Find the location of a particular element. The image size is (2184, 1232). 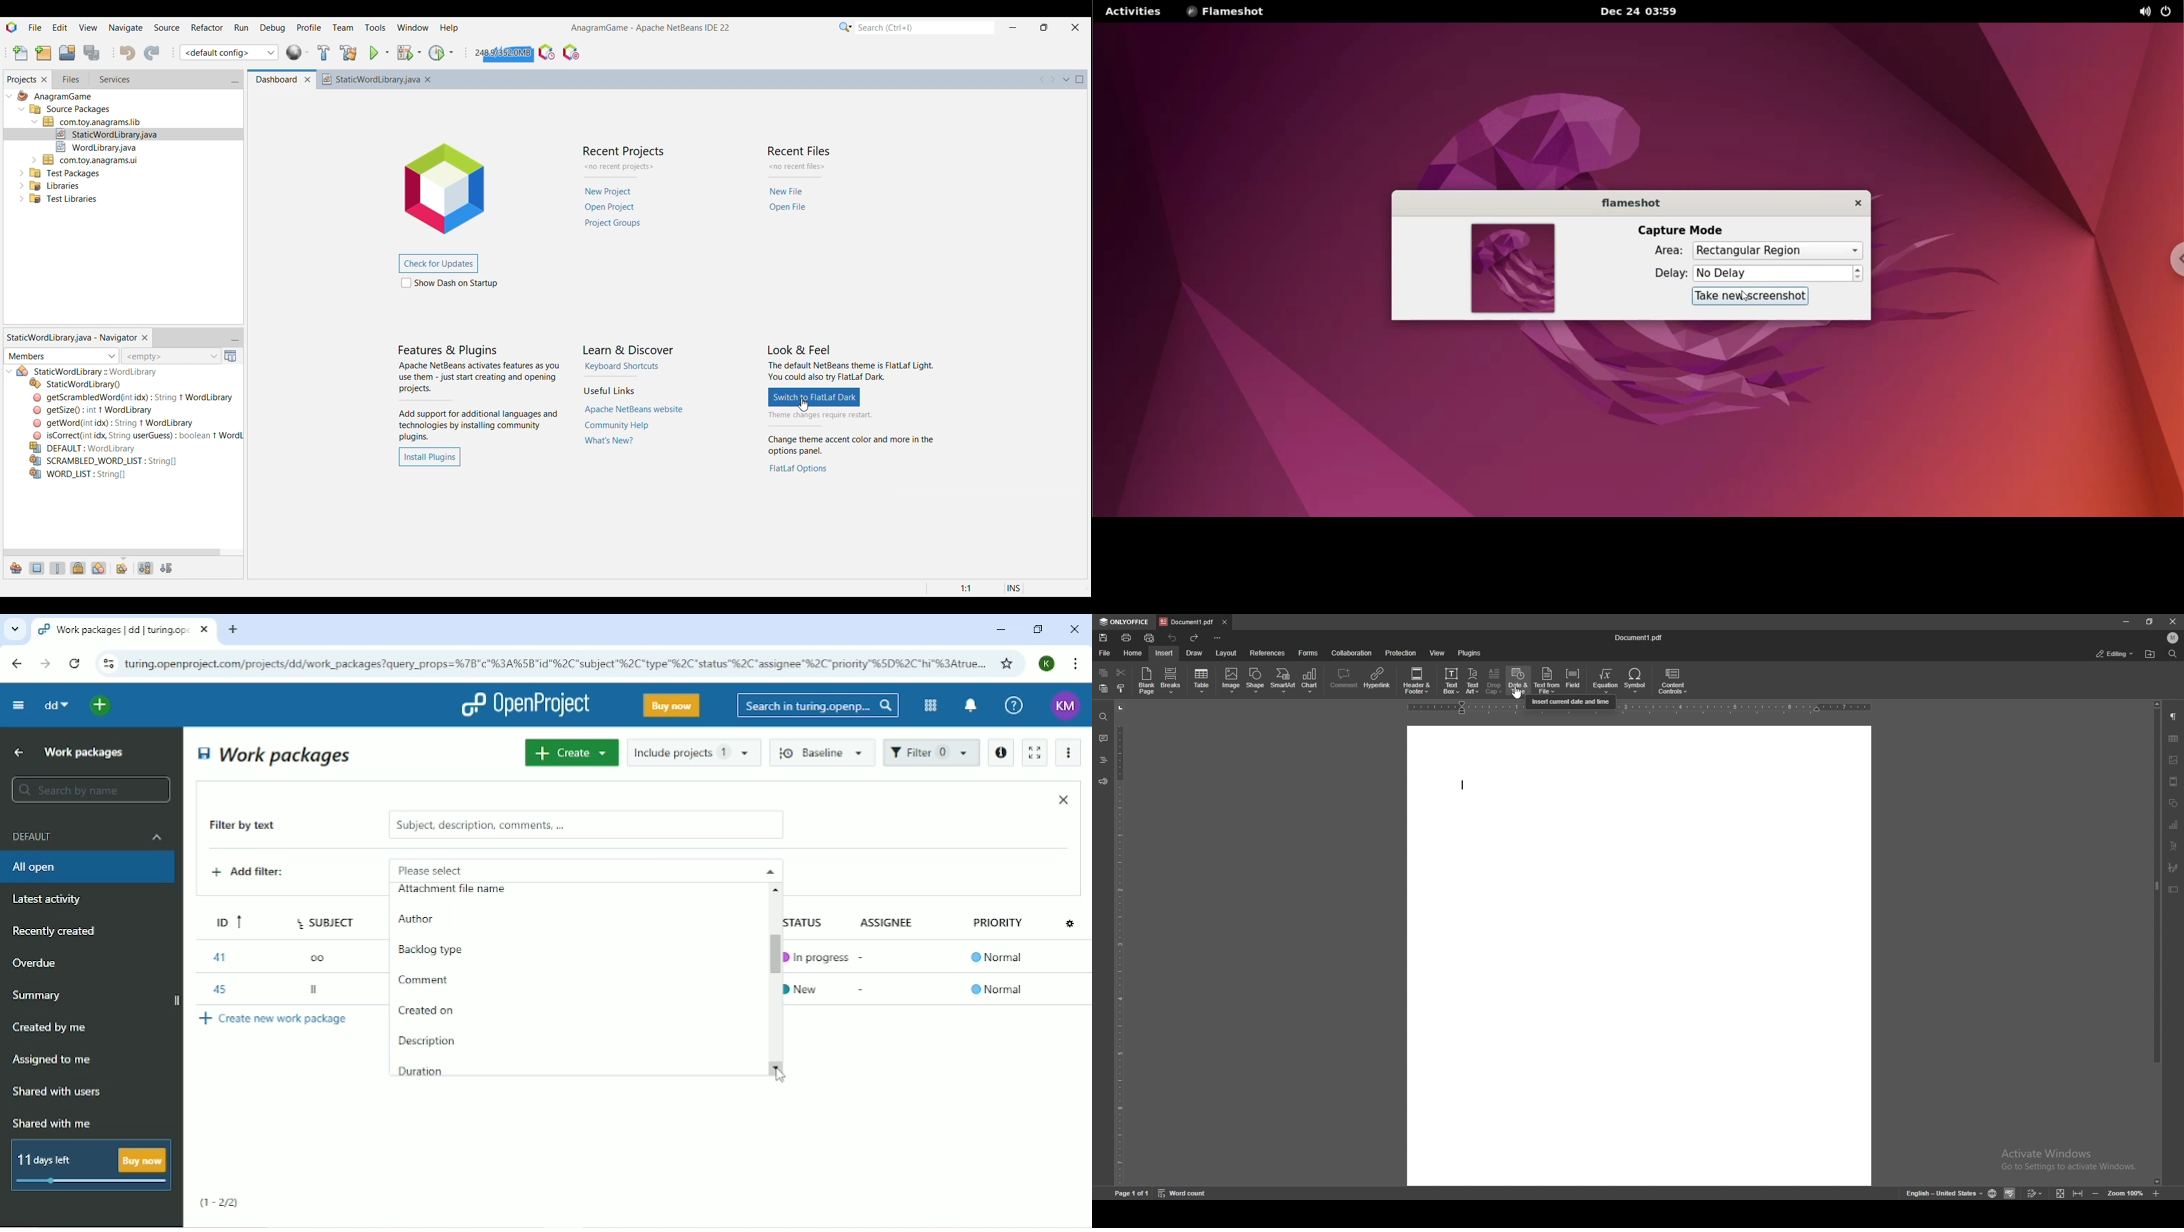

image is located at coordinates (1230, 681).